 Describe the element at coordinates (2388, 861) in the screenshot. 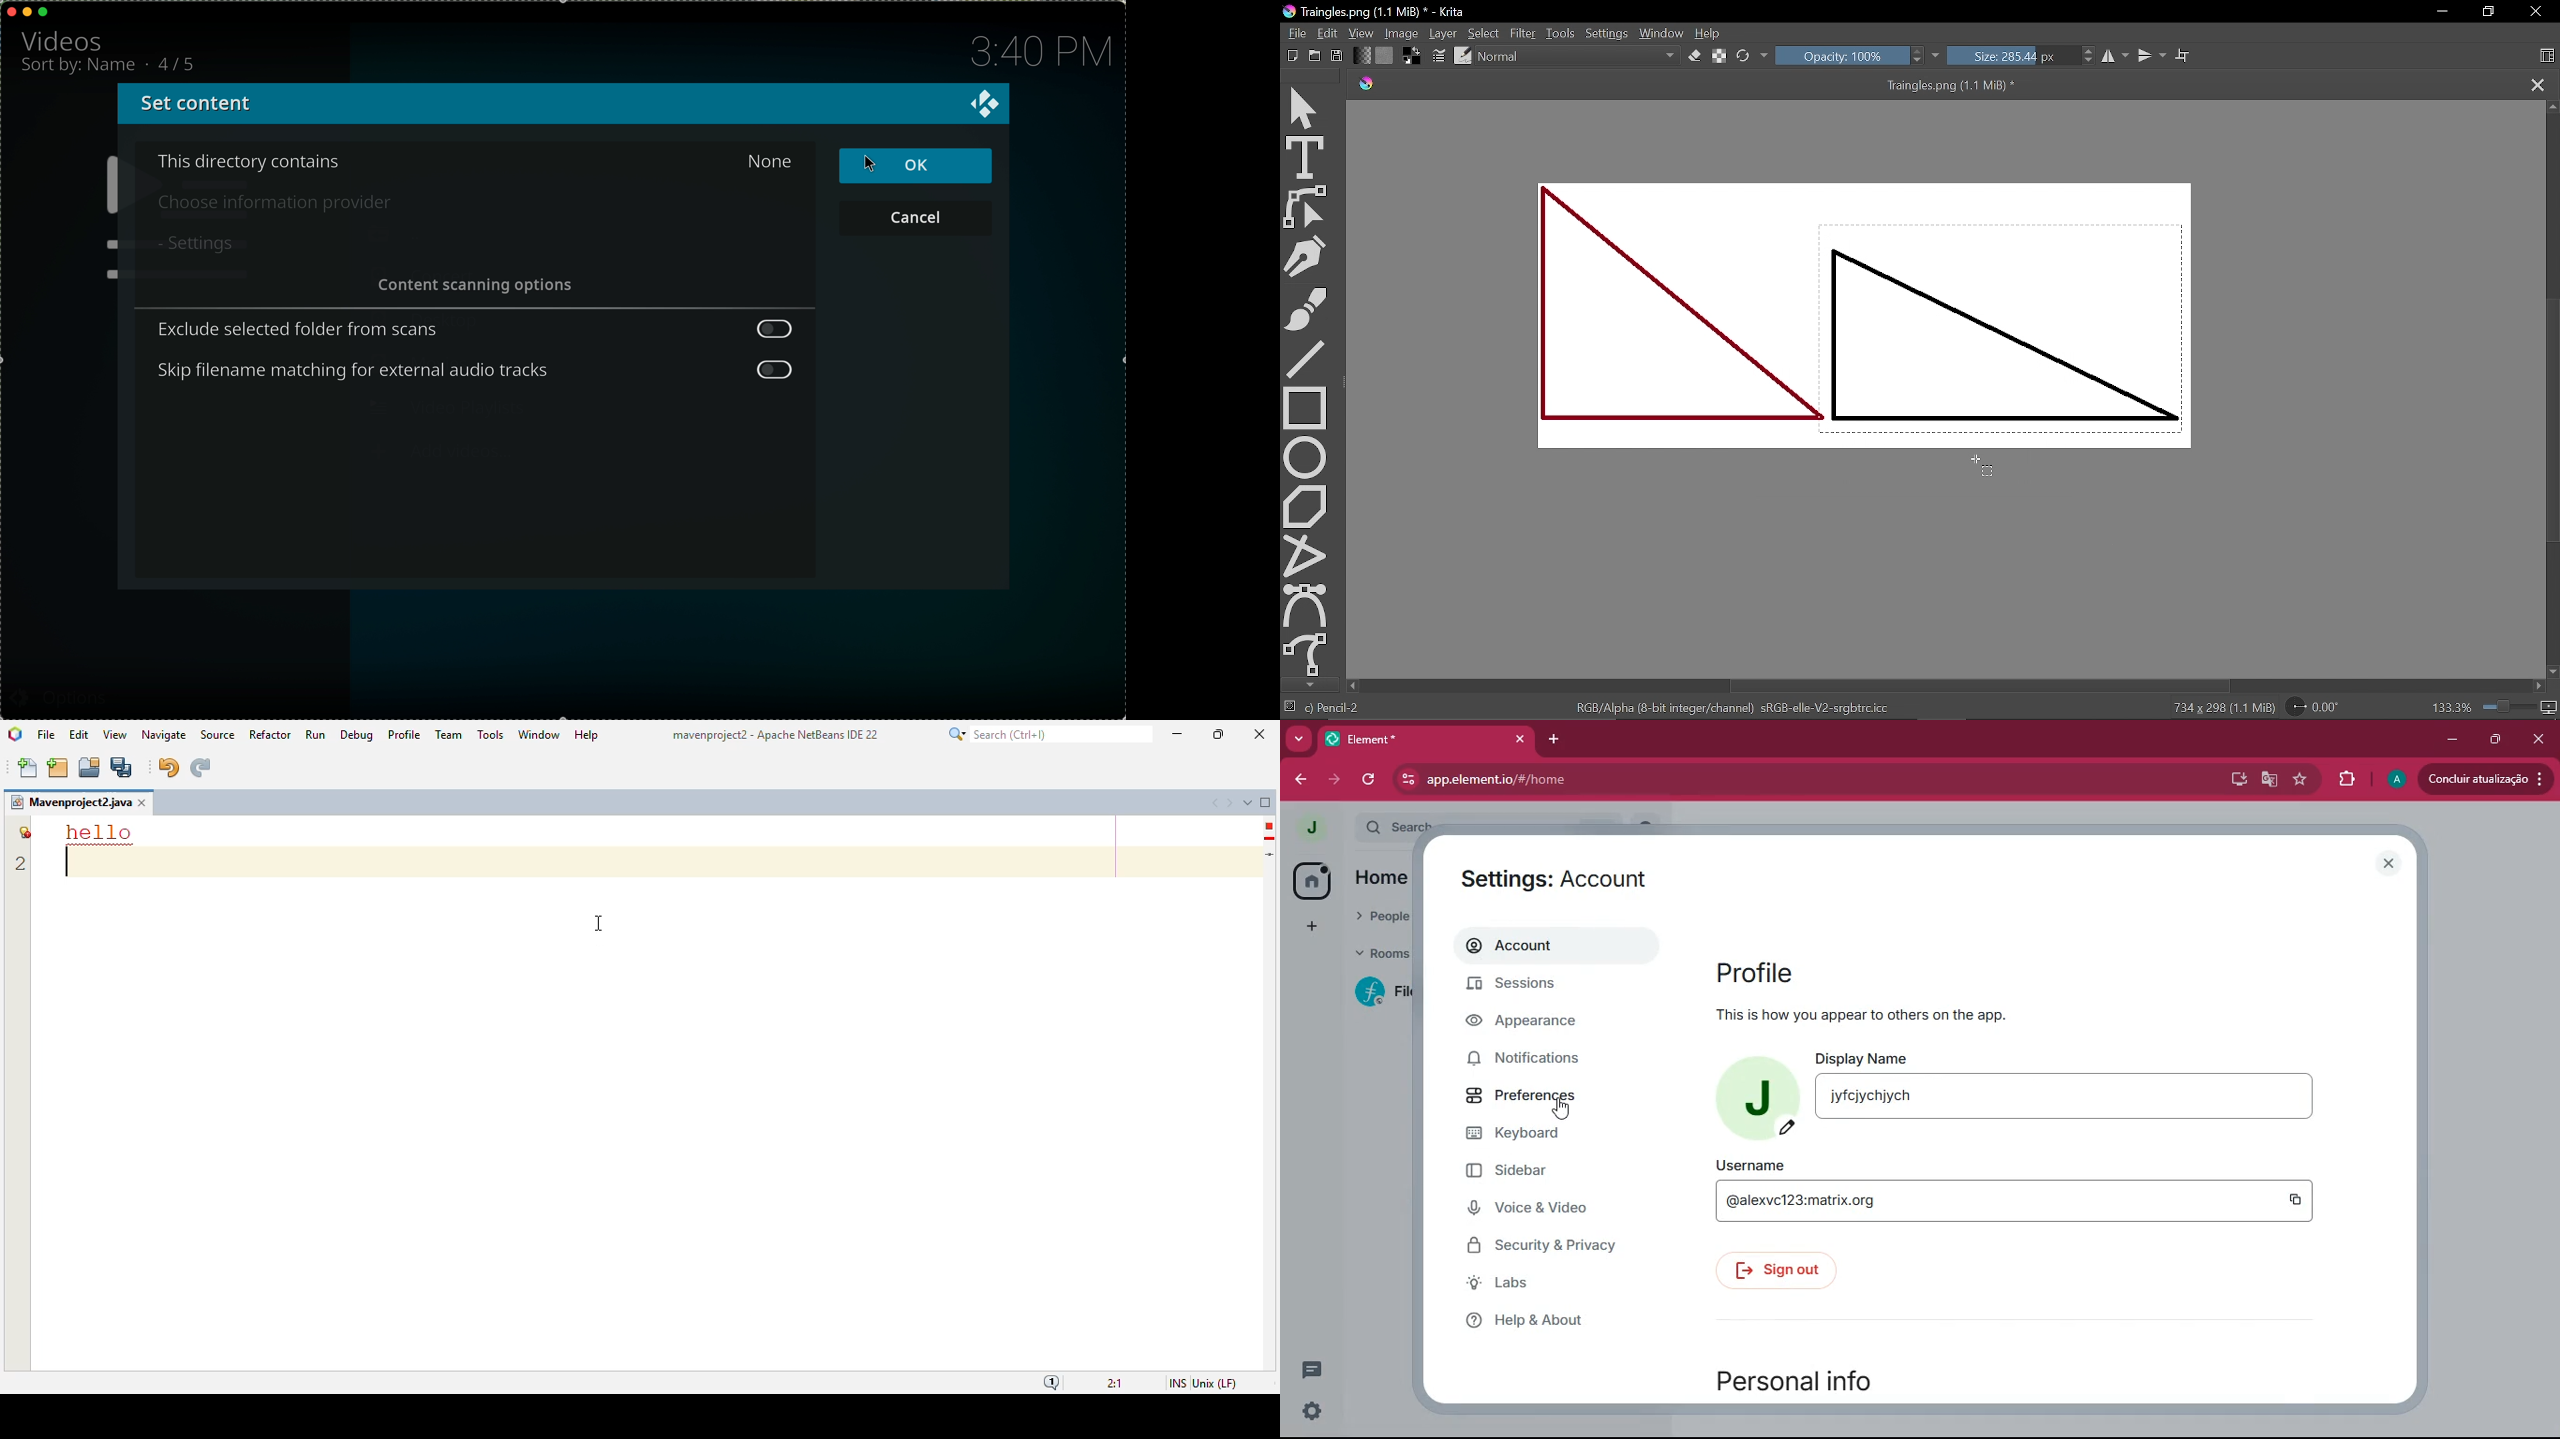

I see `close` at that location.